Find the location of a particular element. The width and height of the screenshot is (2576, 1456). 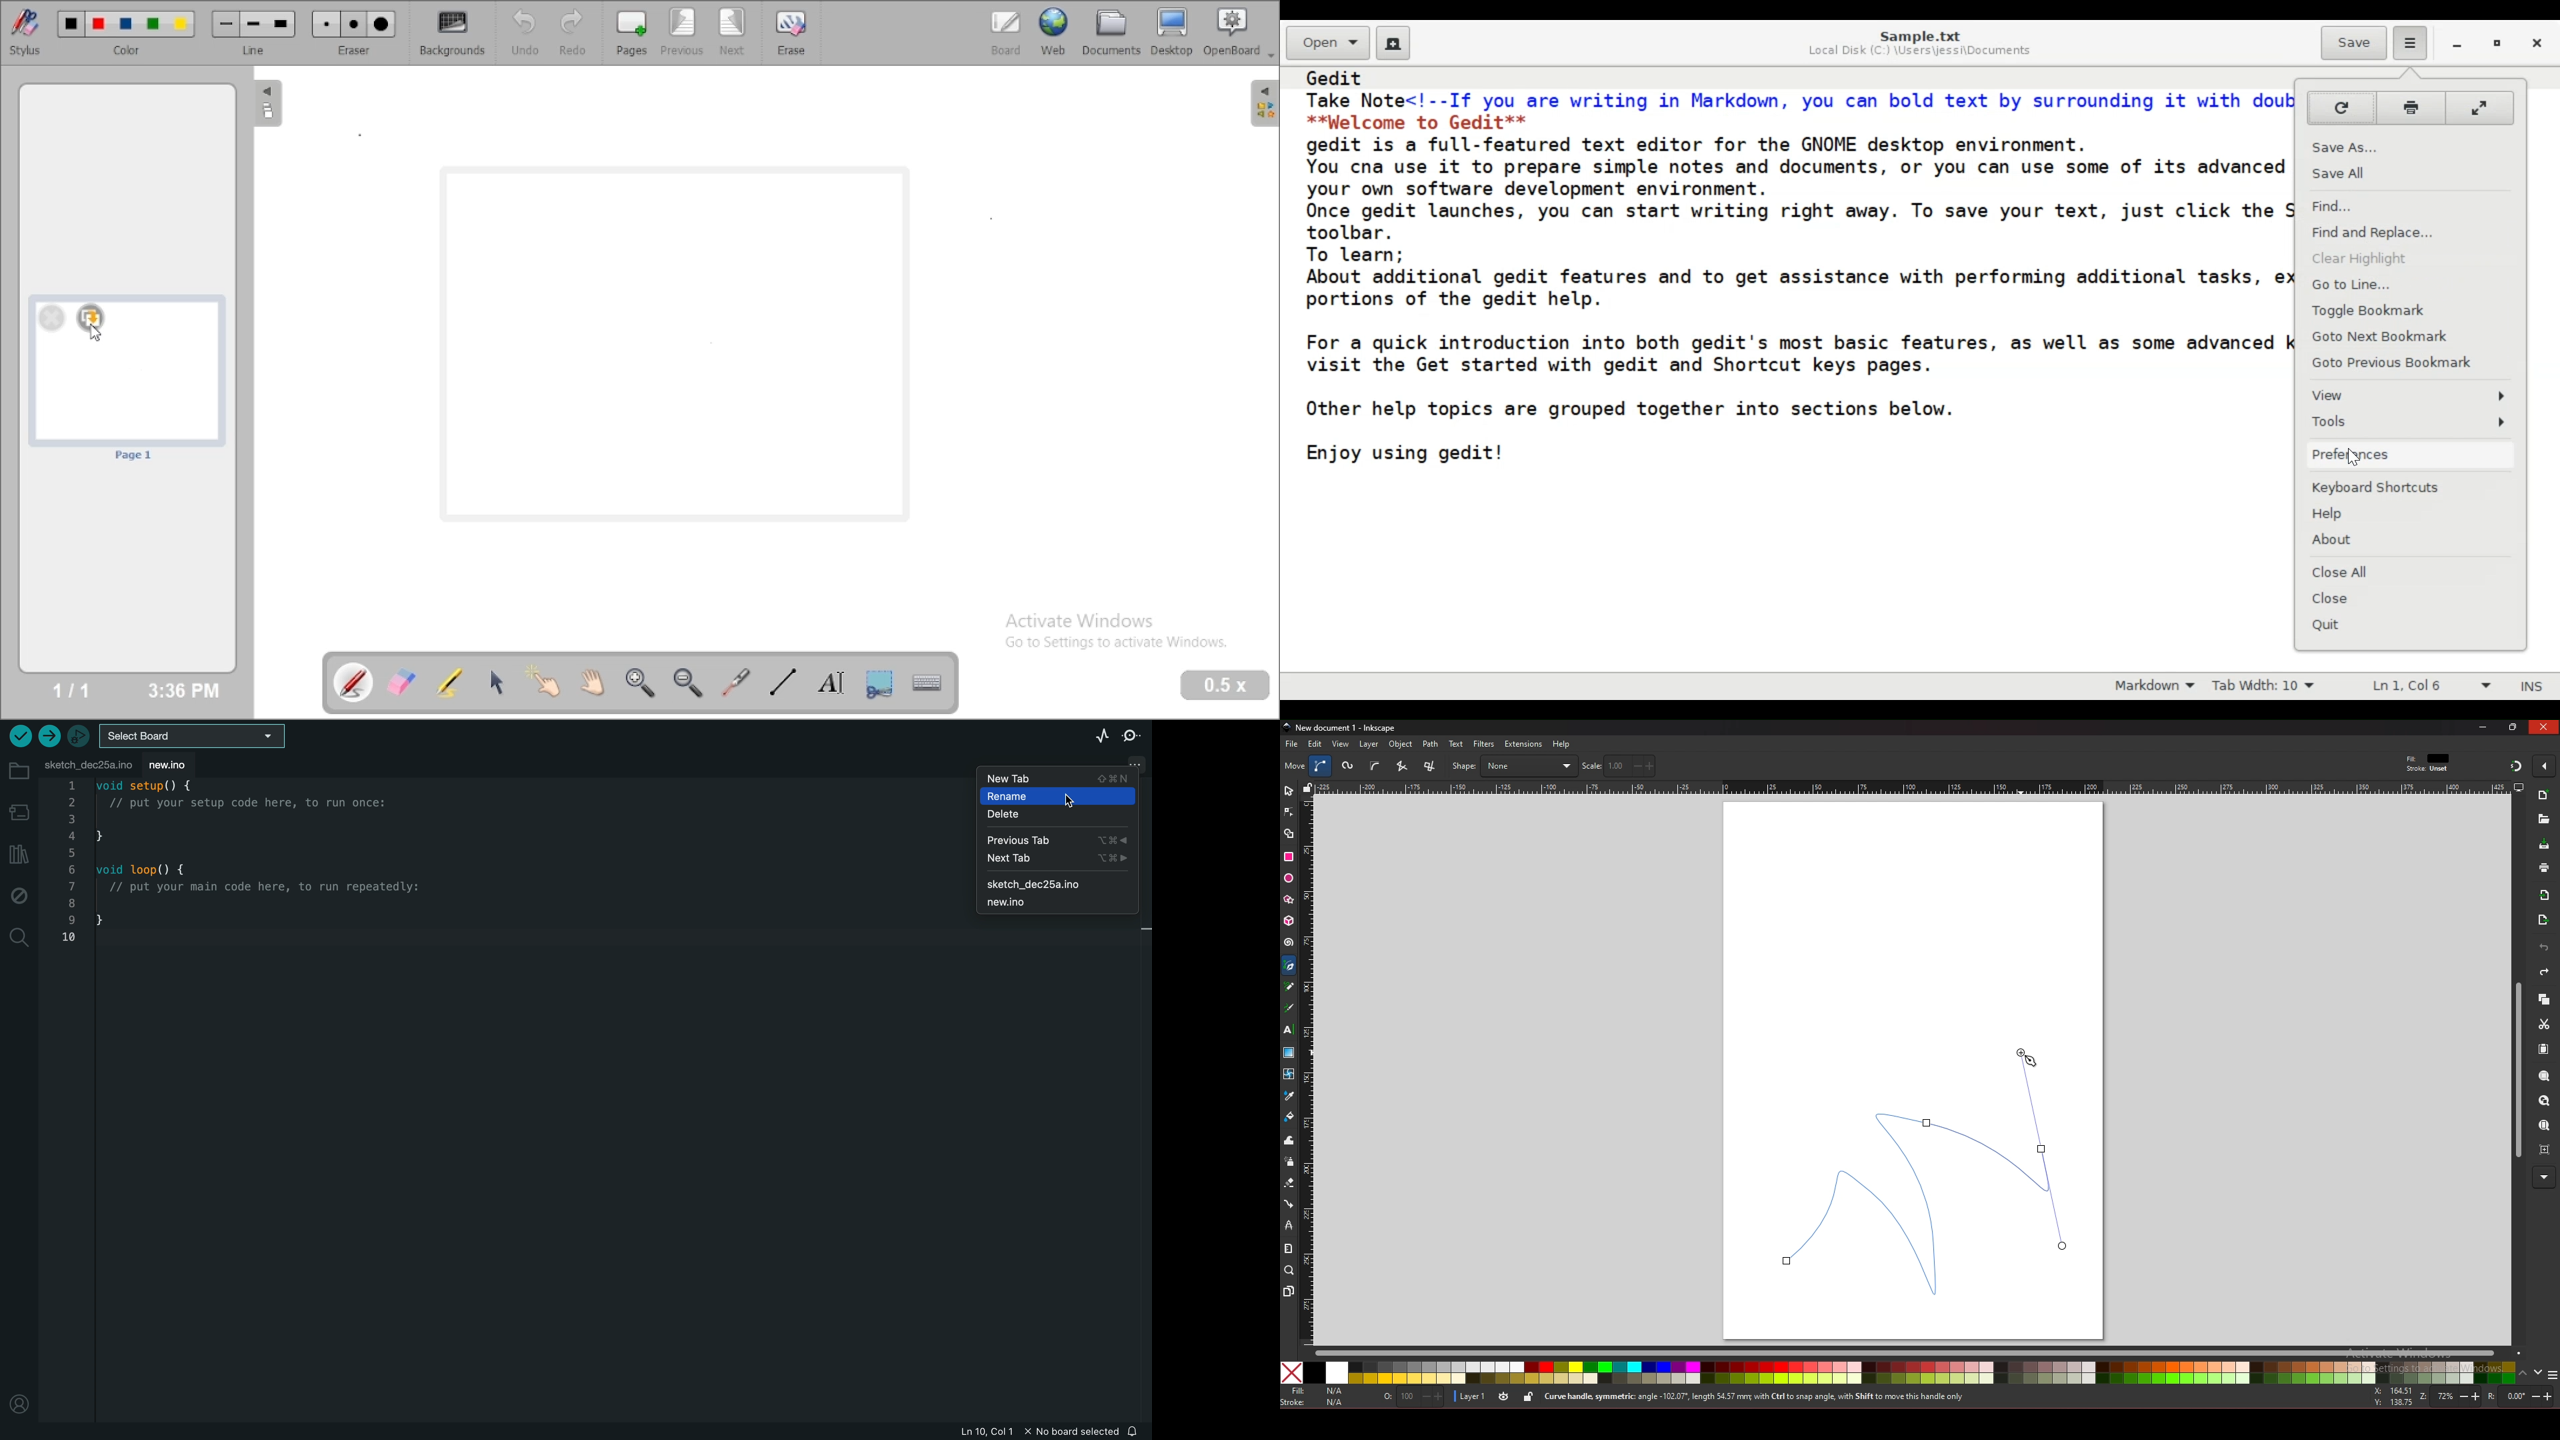

selector is located at coordinates (1289, 791).